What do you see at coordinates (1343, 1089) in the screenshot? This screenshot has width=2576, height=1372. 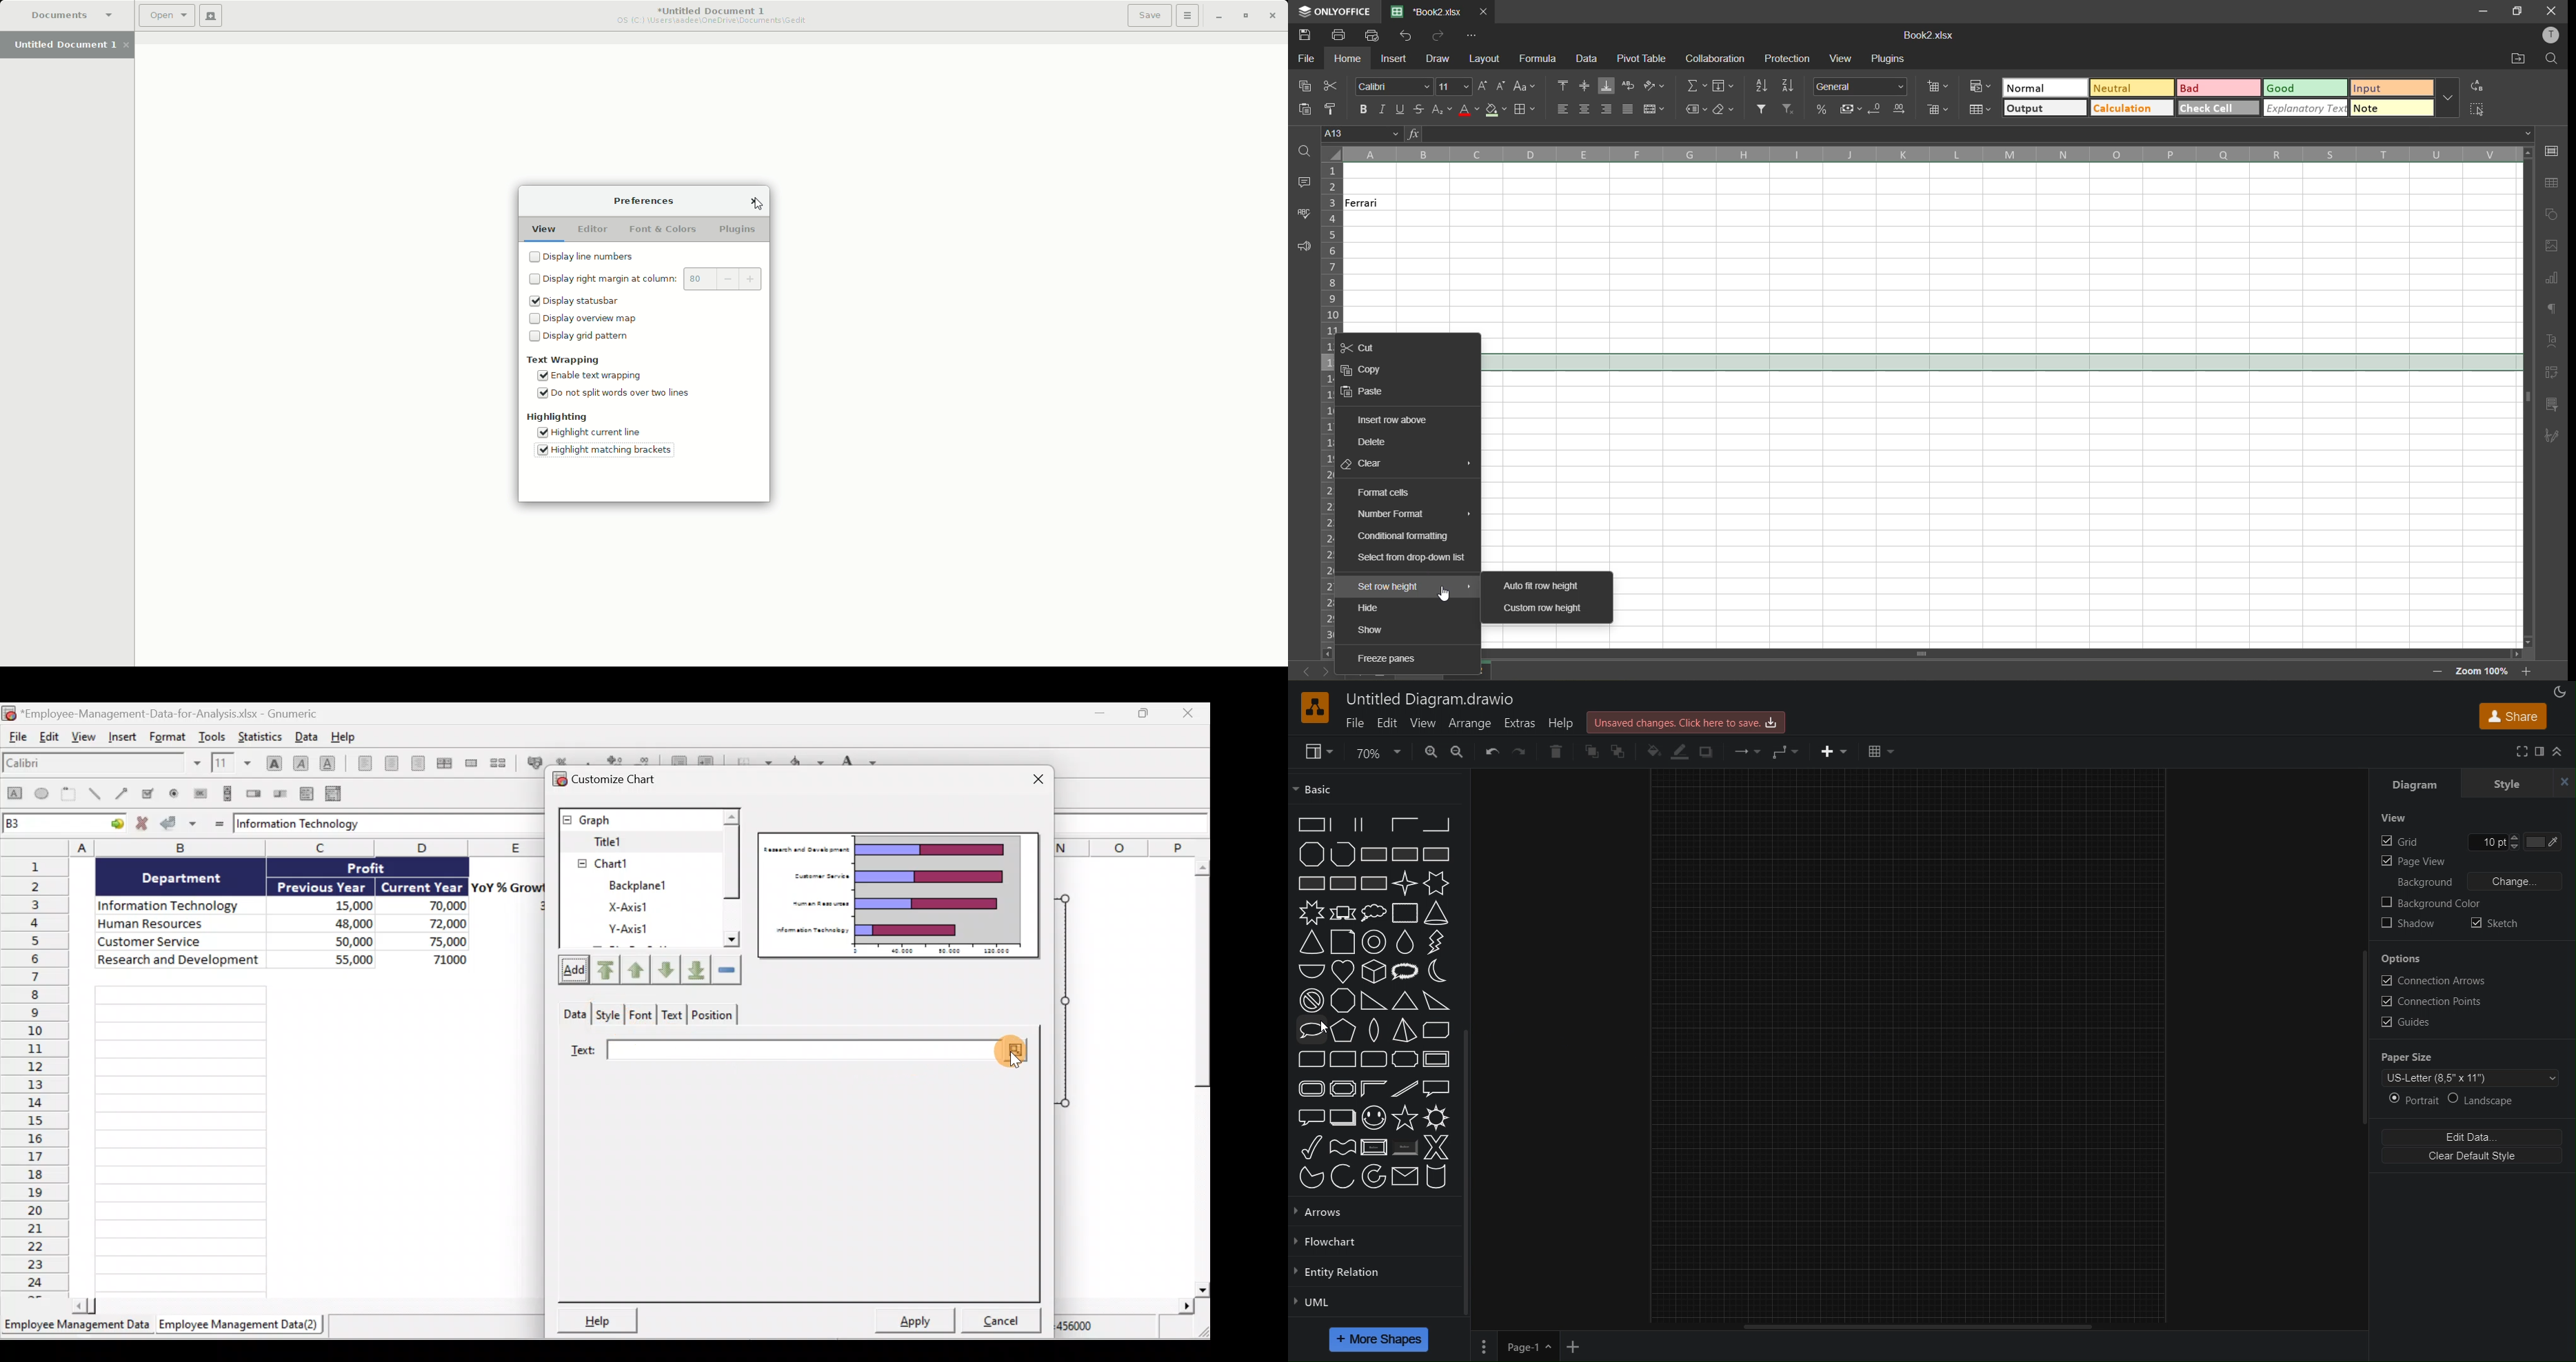 I see `Plaque Frame` at bounding box center [1343, 1089].